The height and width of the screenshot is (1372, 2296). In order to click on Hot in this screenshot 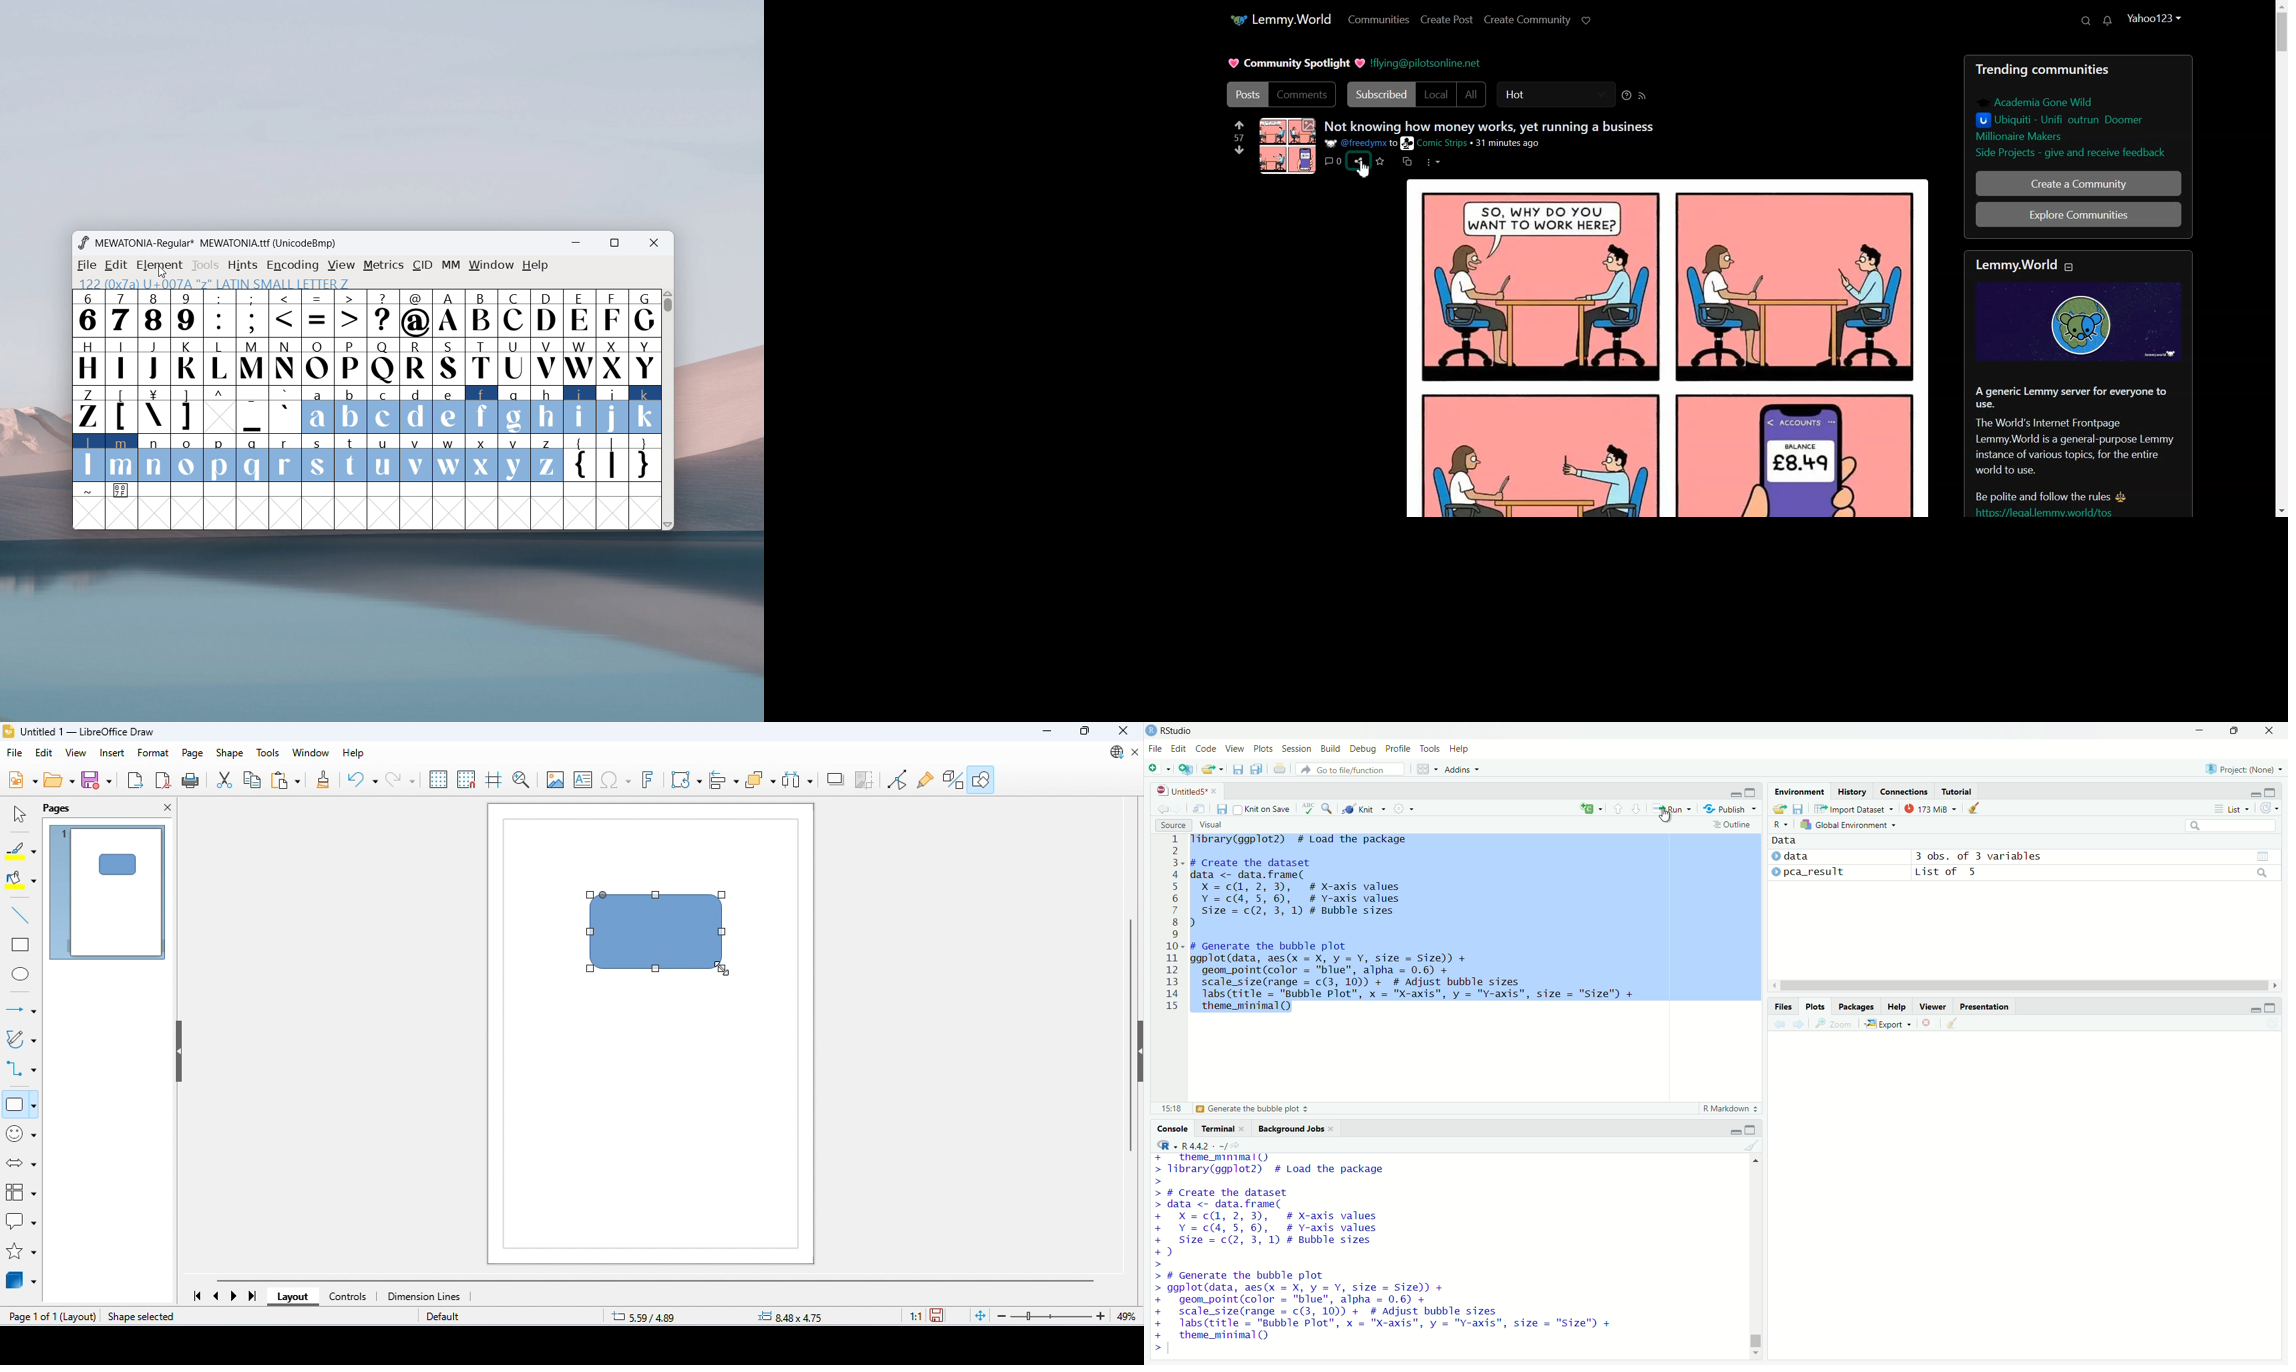, I will do `click(1556, 94)`.